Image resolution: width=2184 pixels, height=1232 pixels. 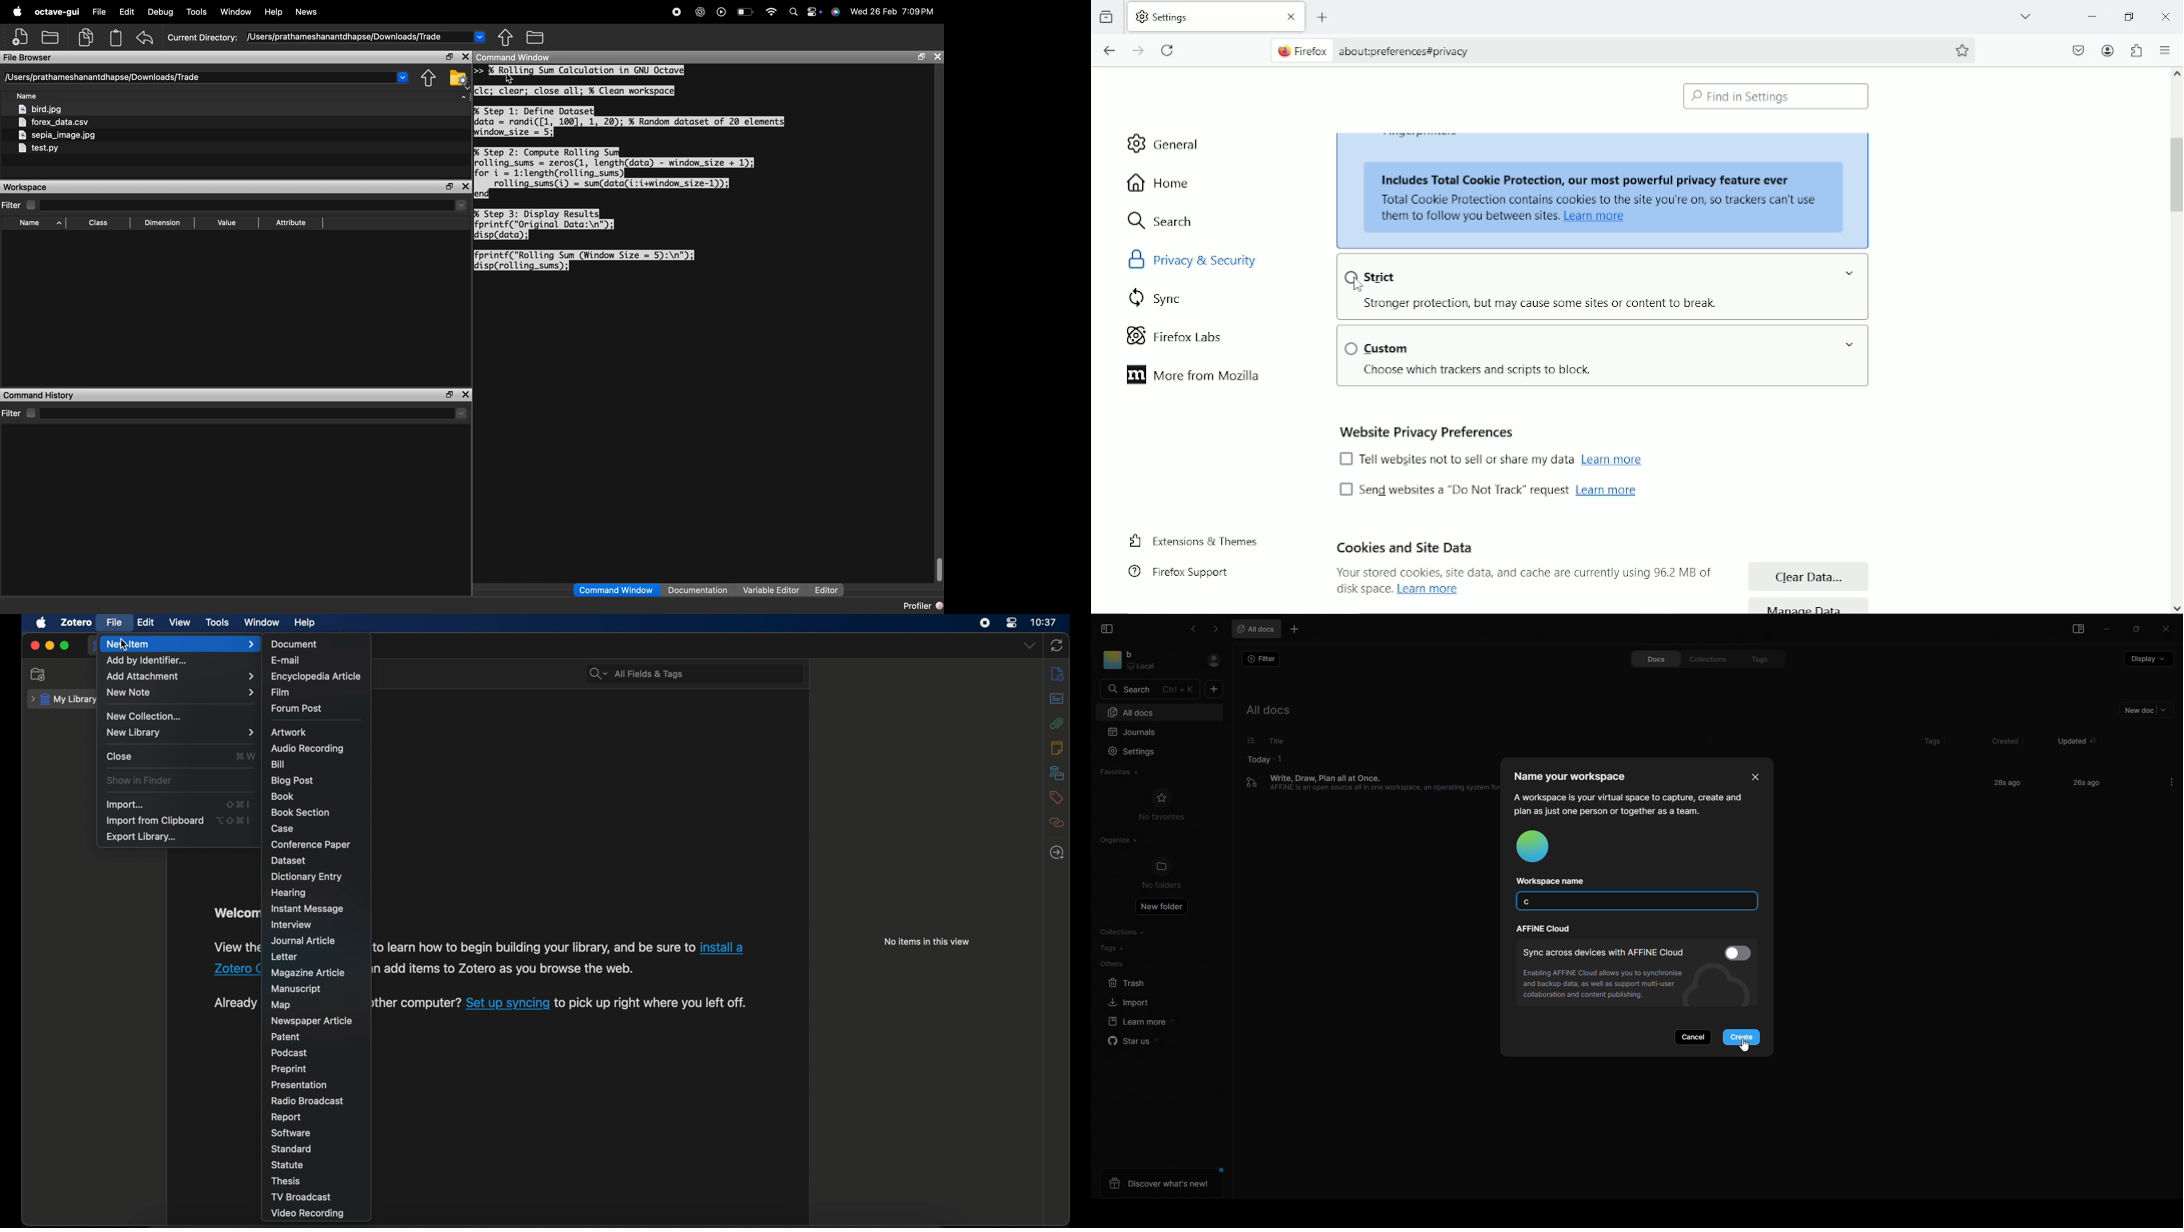 I want to click on text, so click(x=1469, y=215).